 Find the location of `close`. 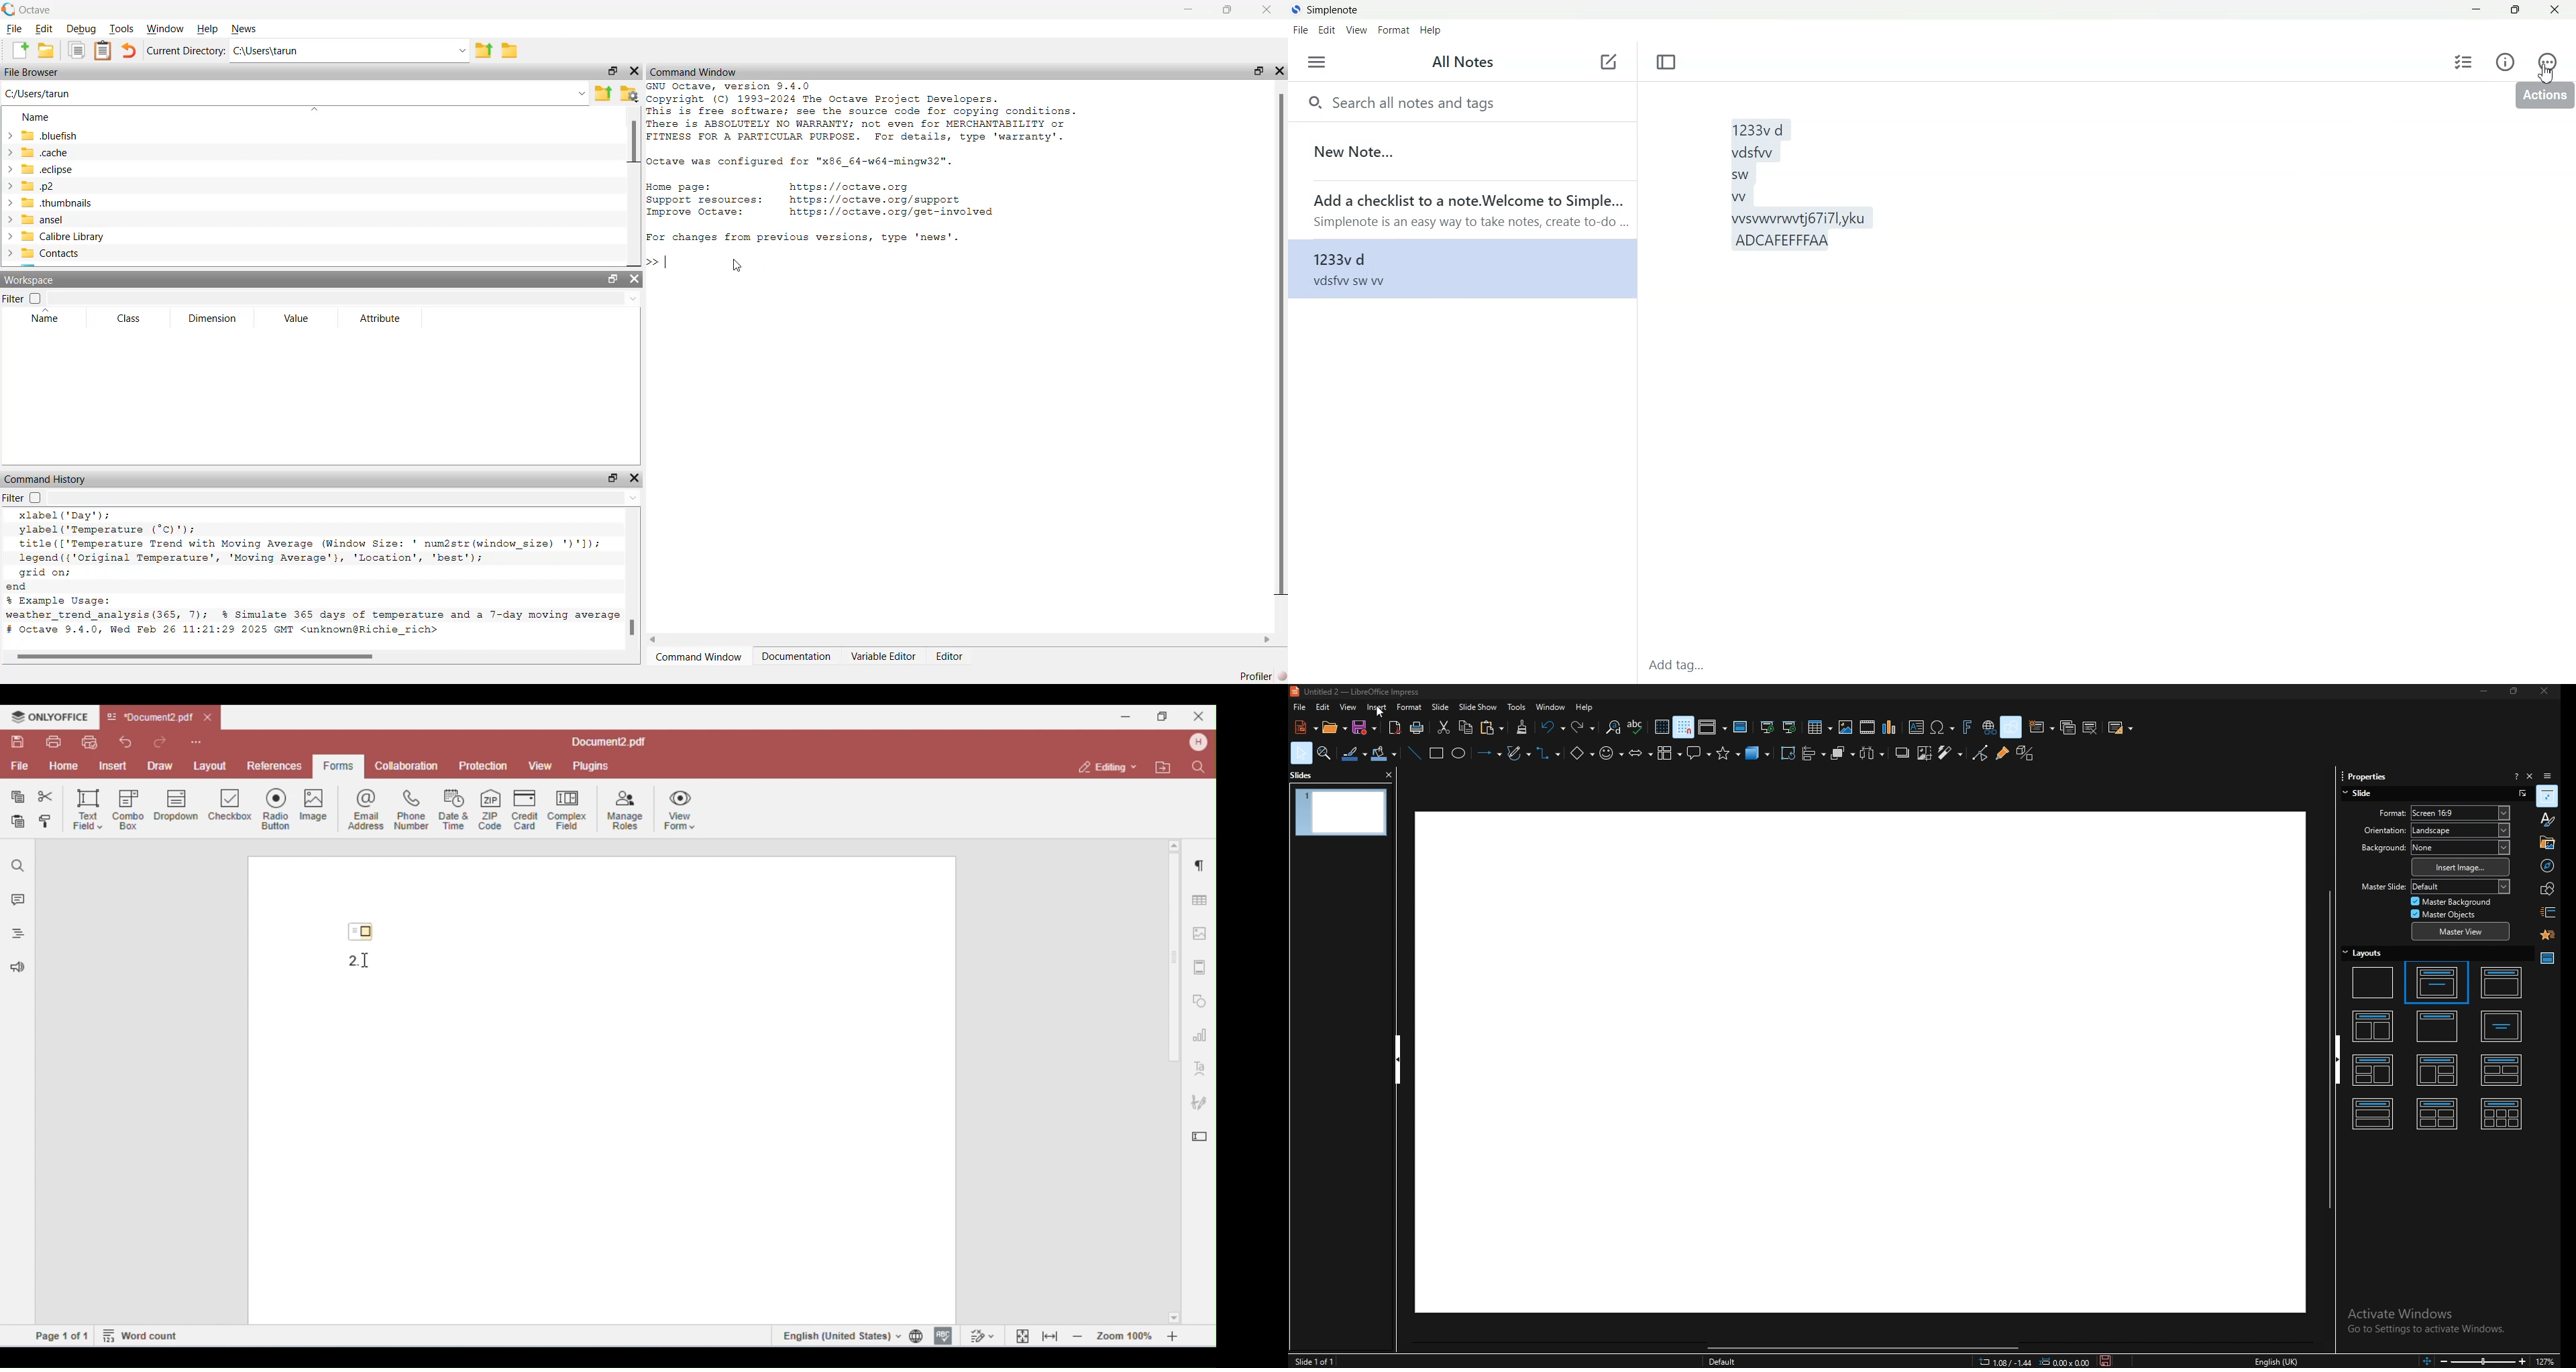

close is located at coordinates (631, 280).